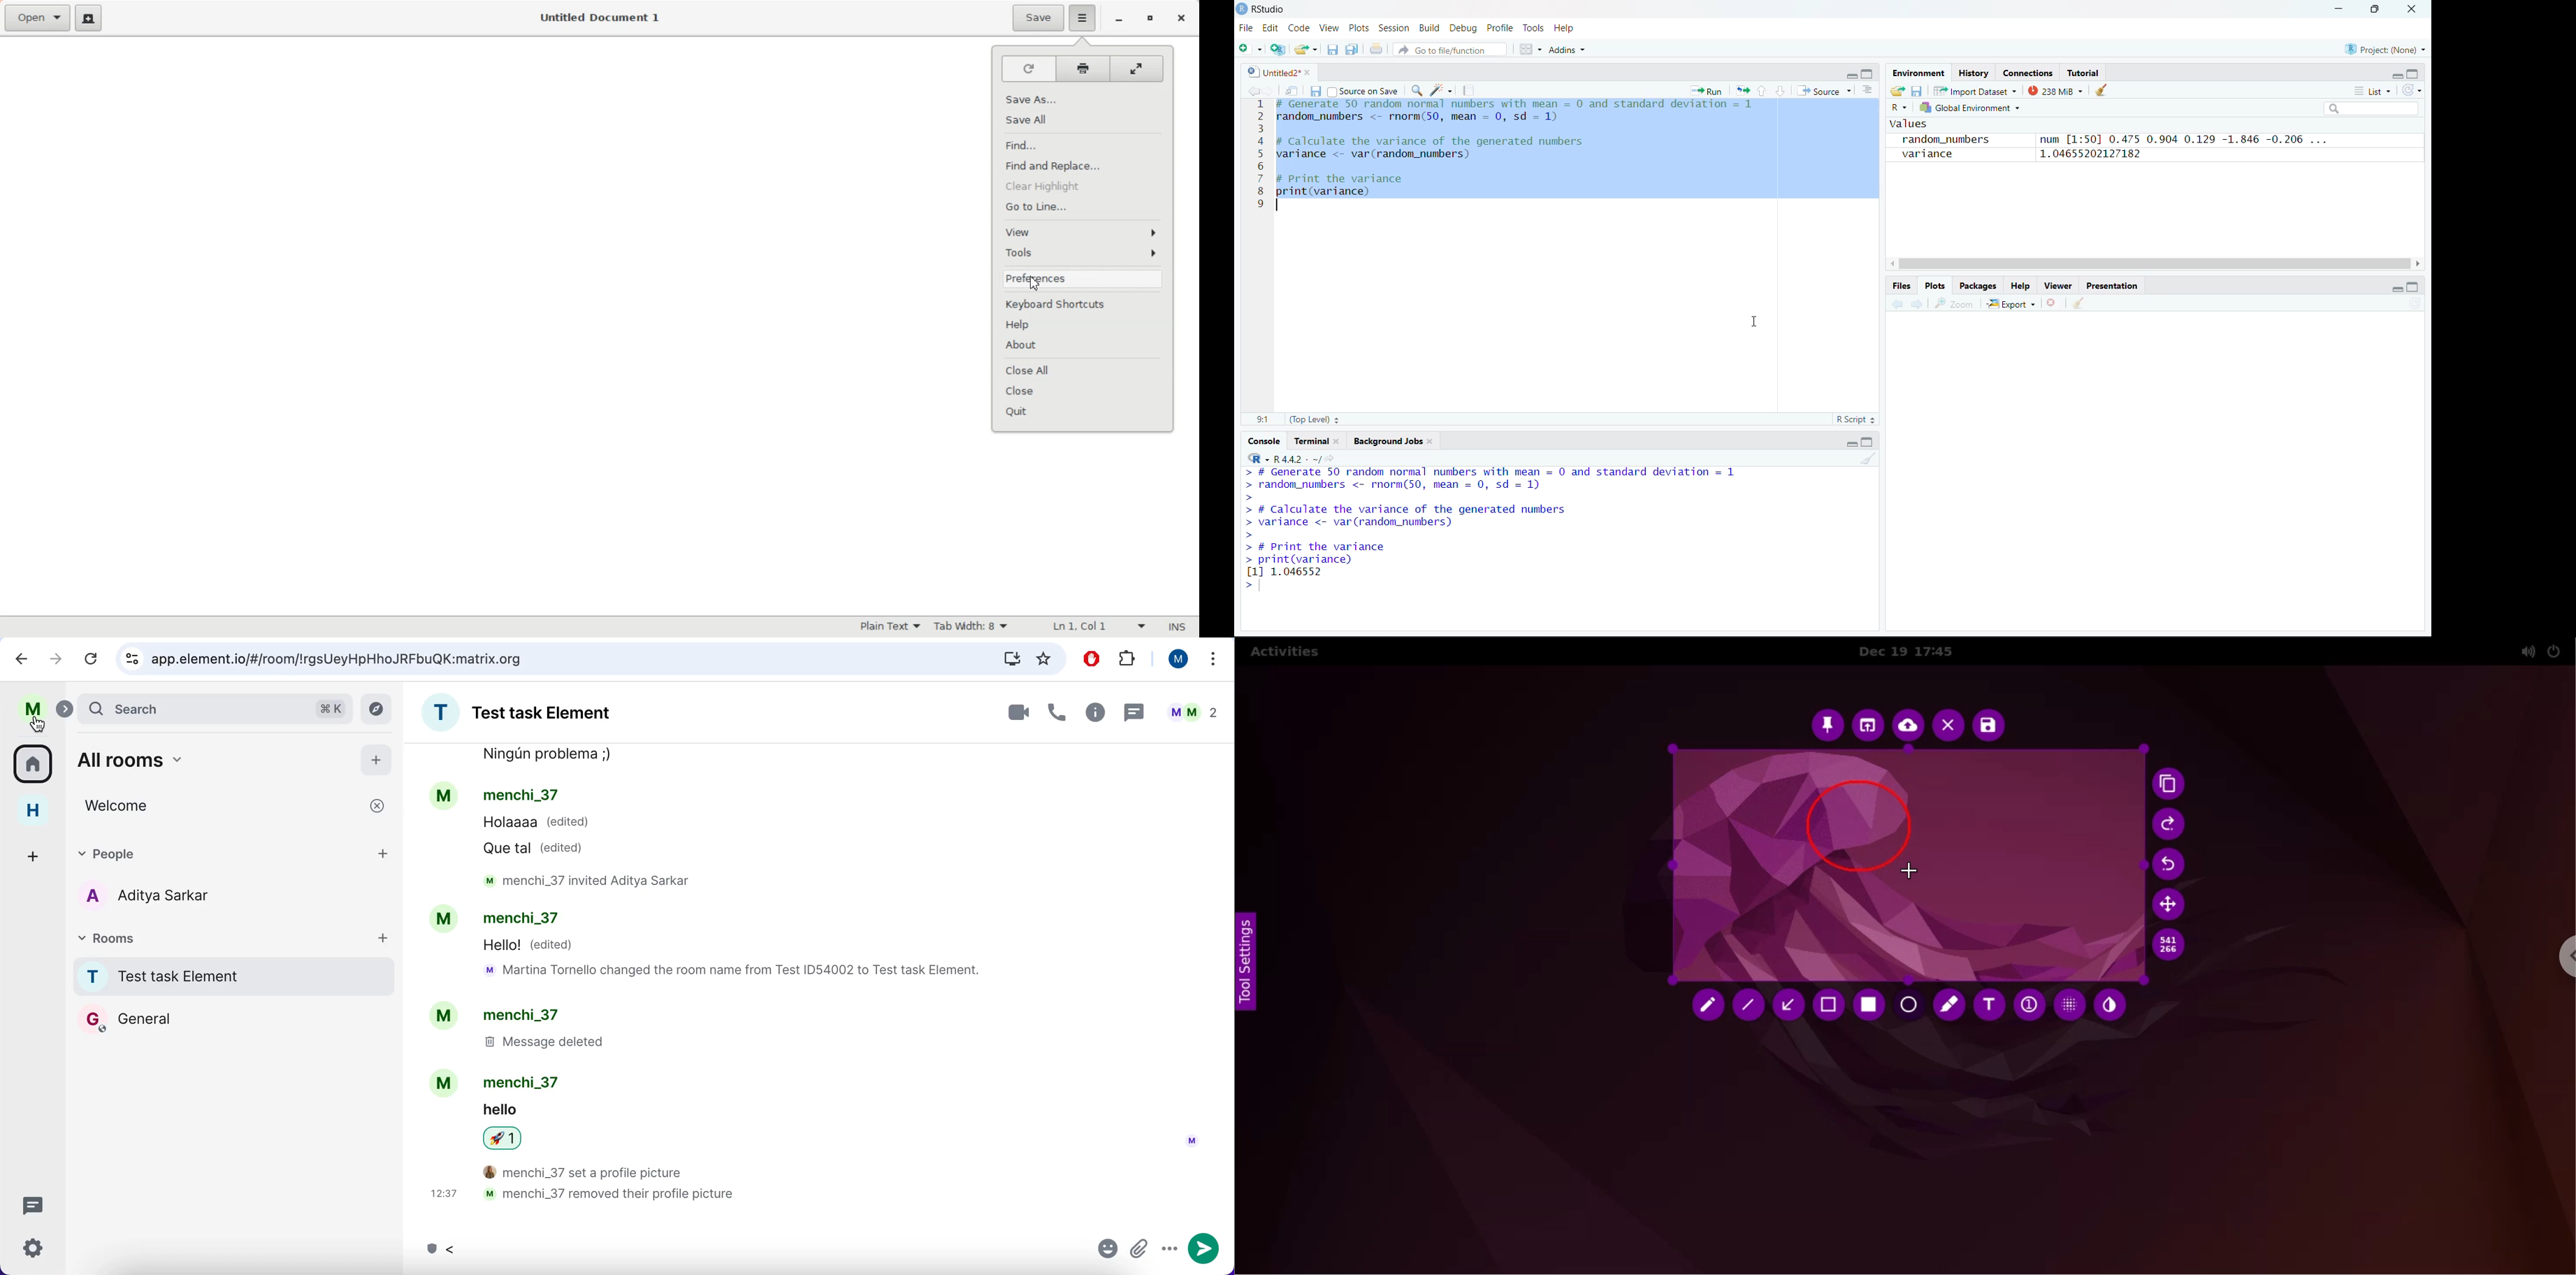 The width and height of the screenshot is (2576, 1288). I want to click on save all, so click(1352, 49).